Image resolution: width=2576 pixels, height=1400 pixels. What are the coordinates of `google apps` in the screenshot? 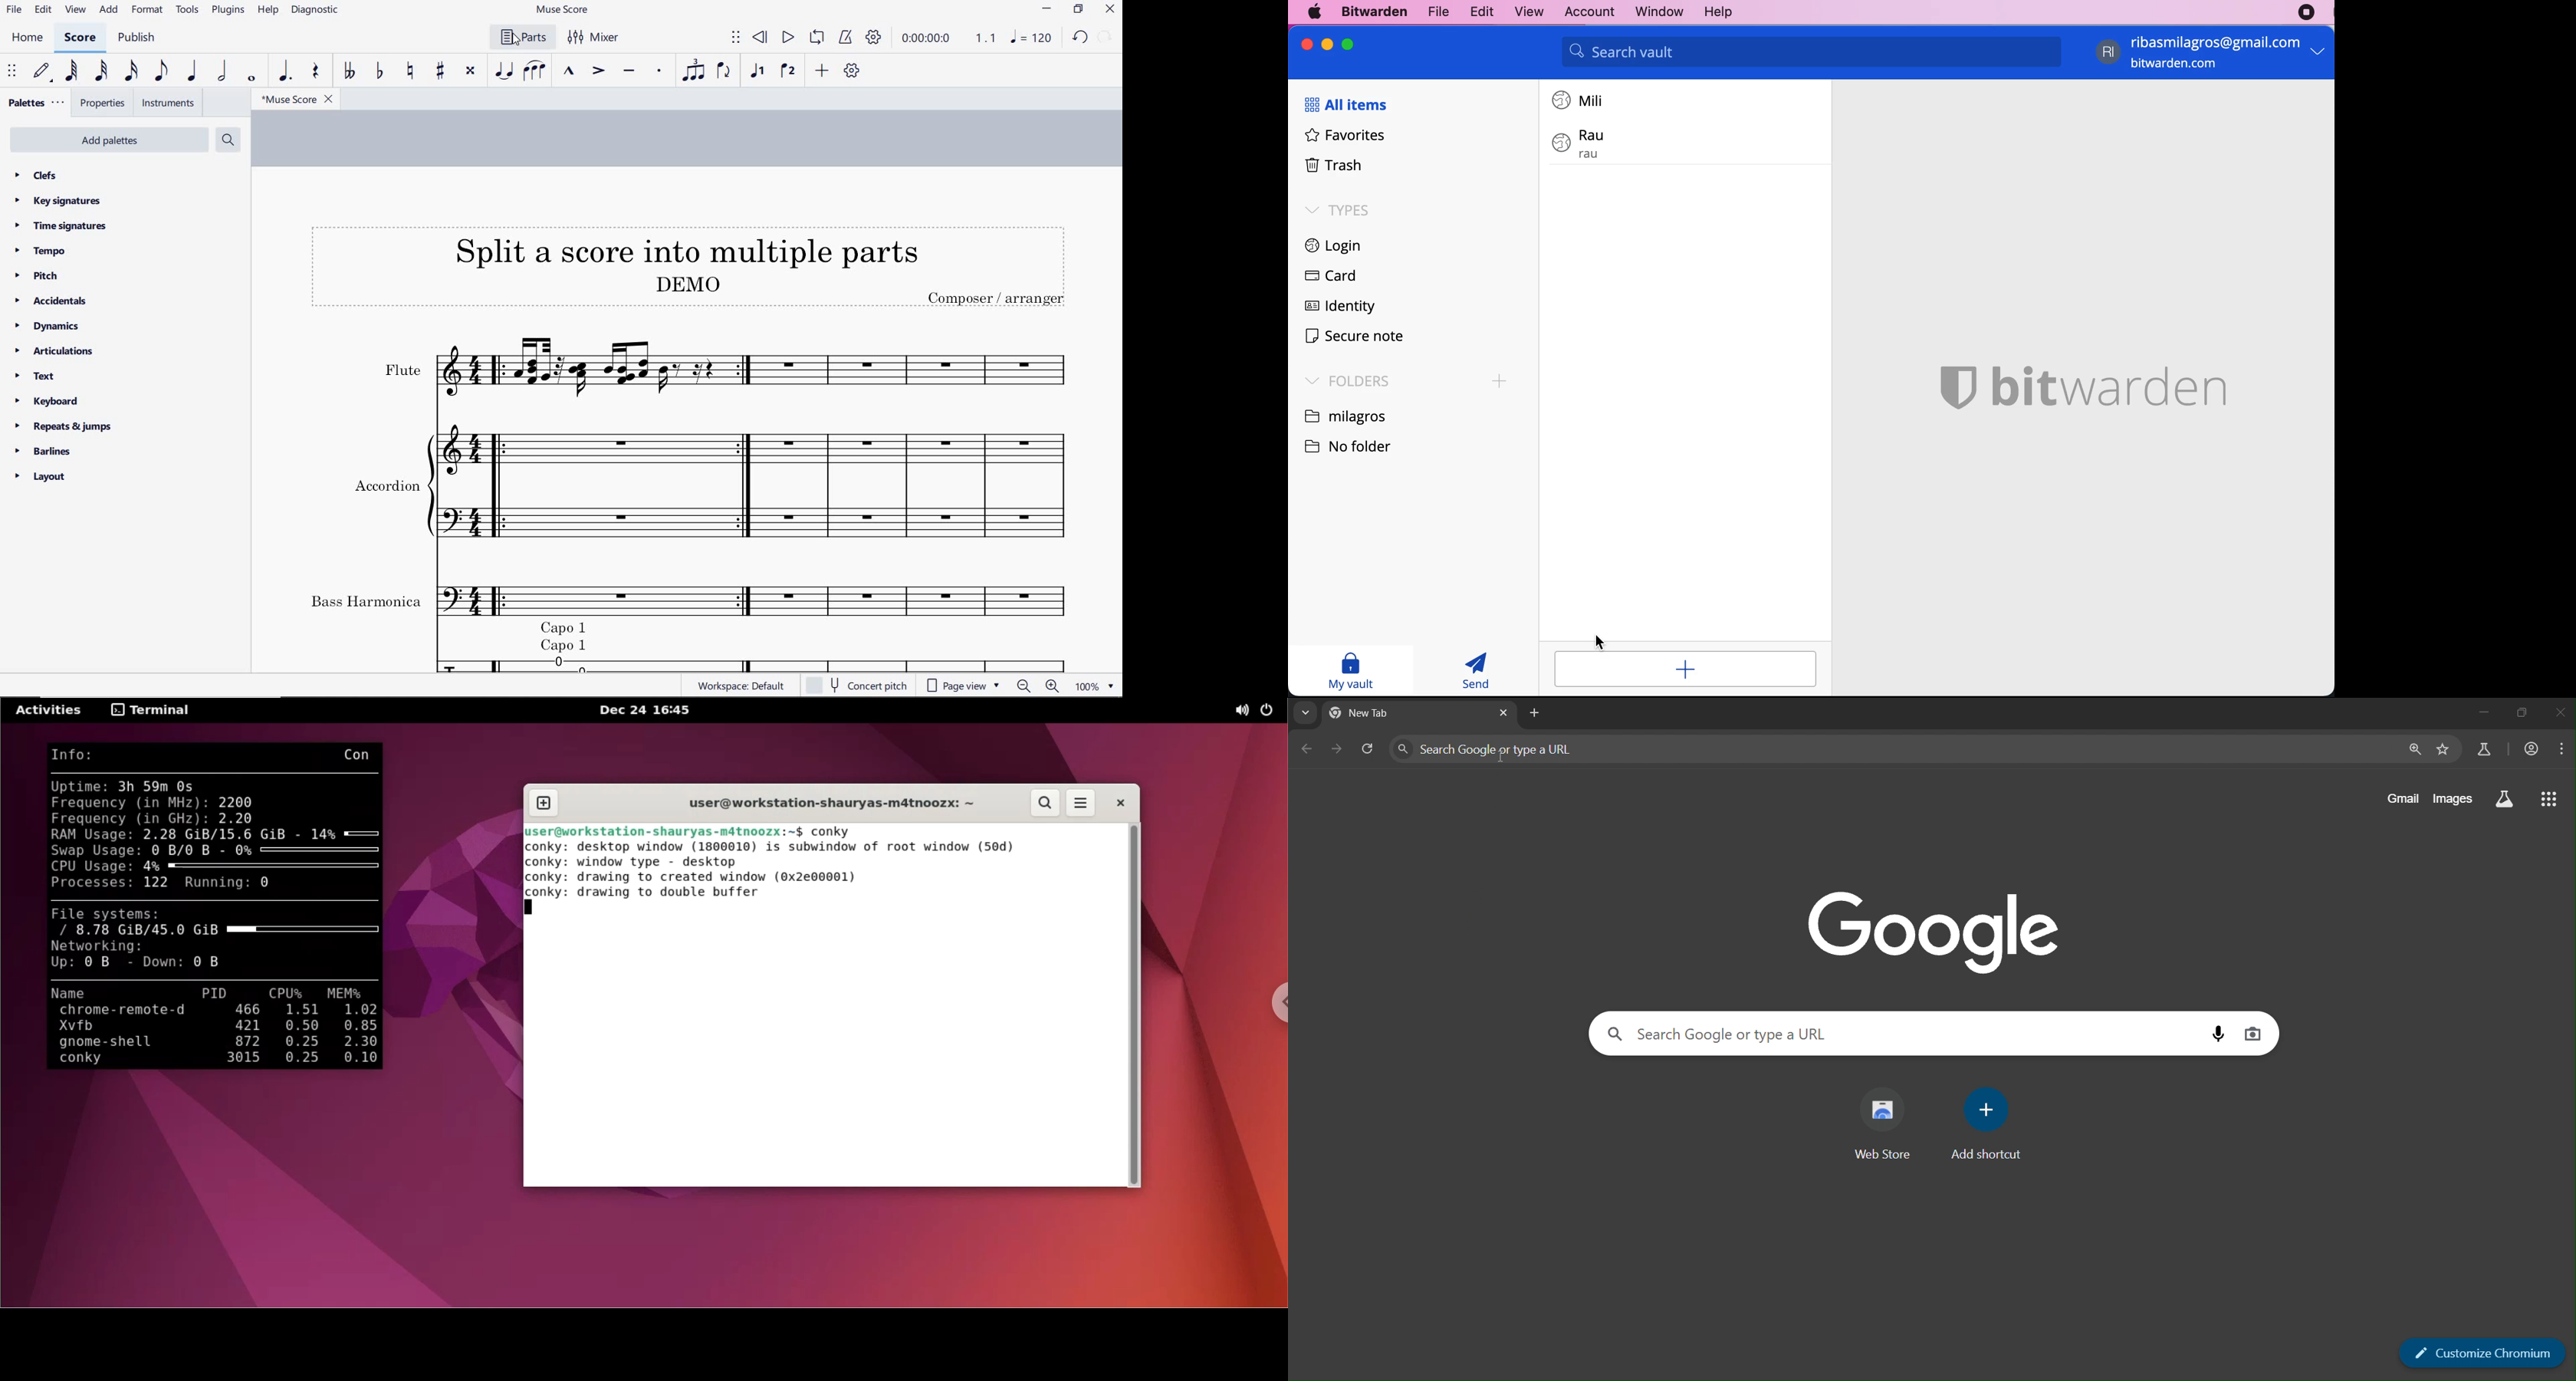 It's located at (2547, 797).